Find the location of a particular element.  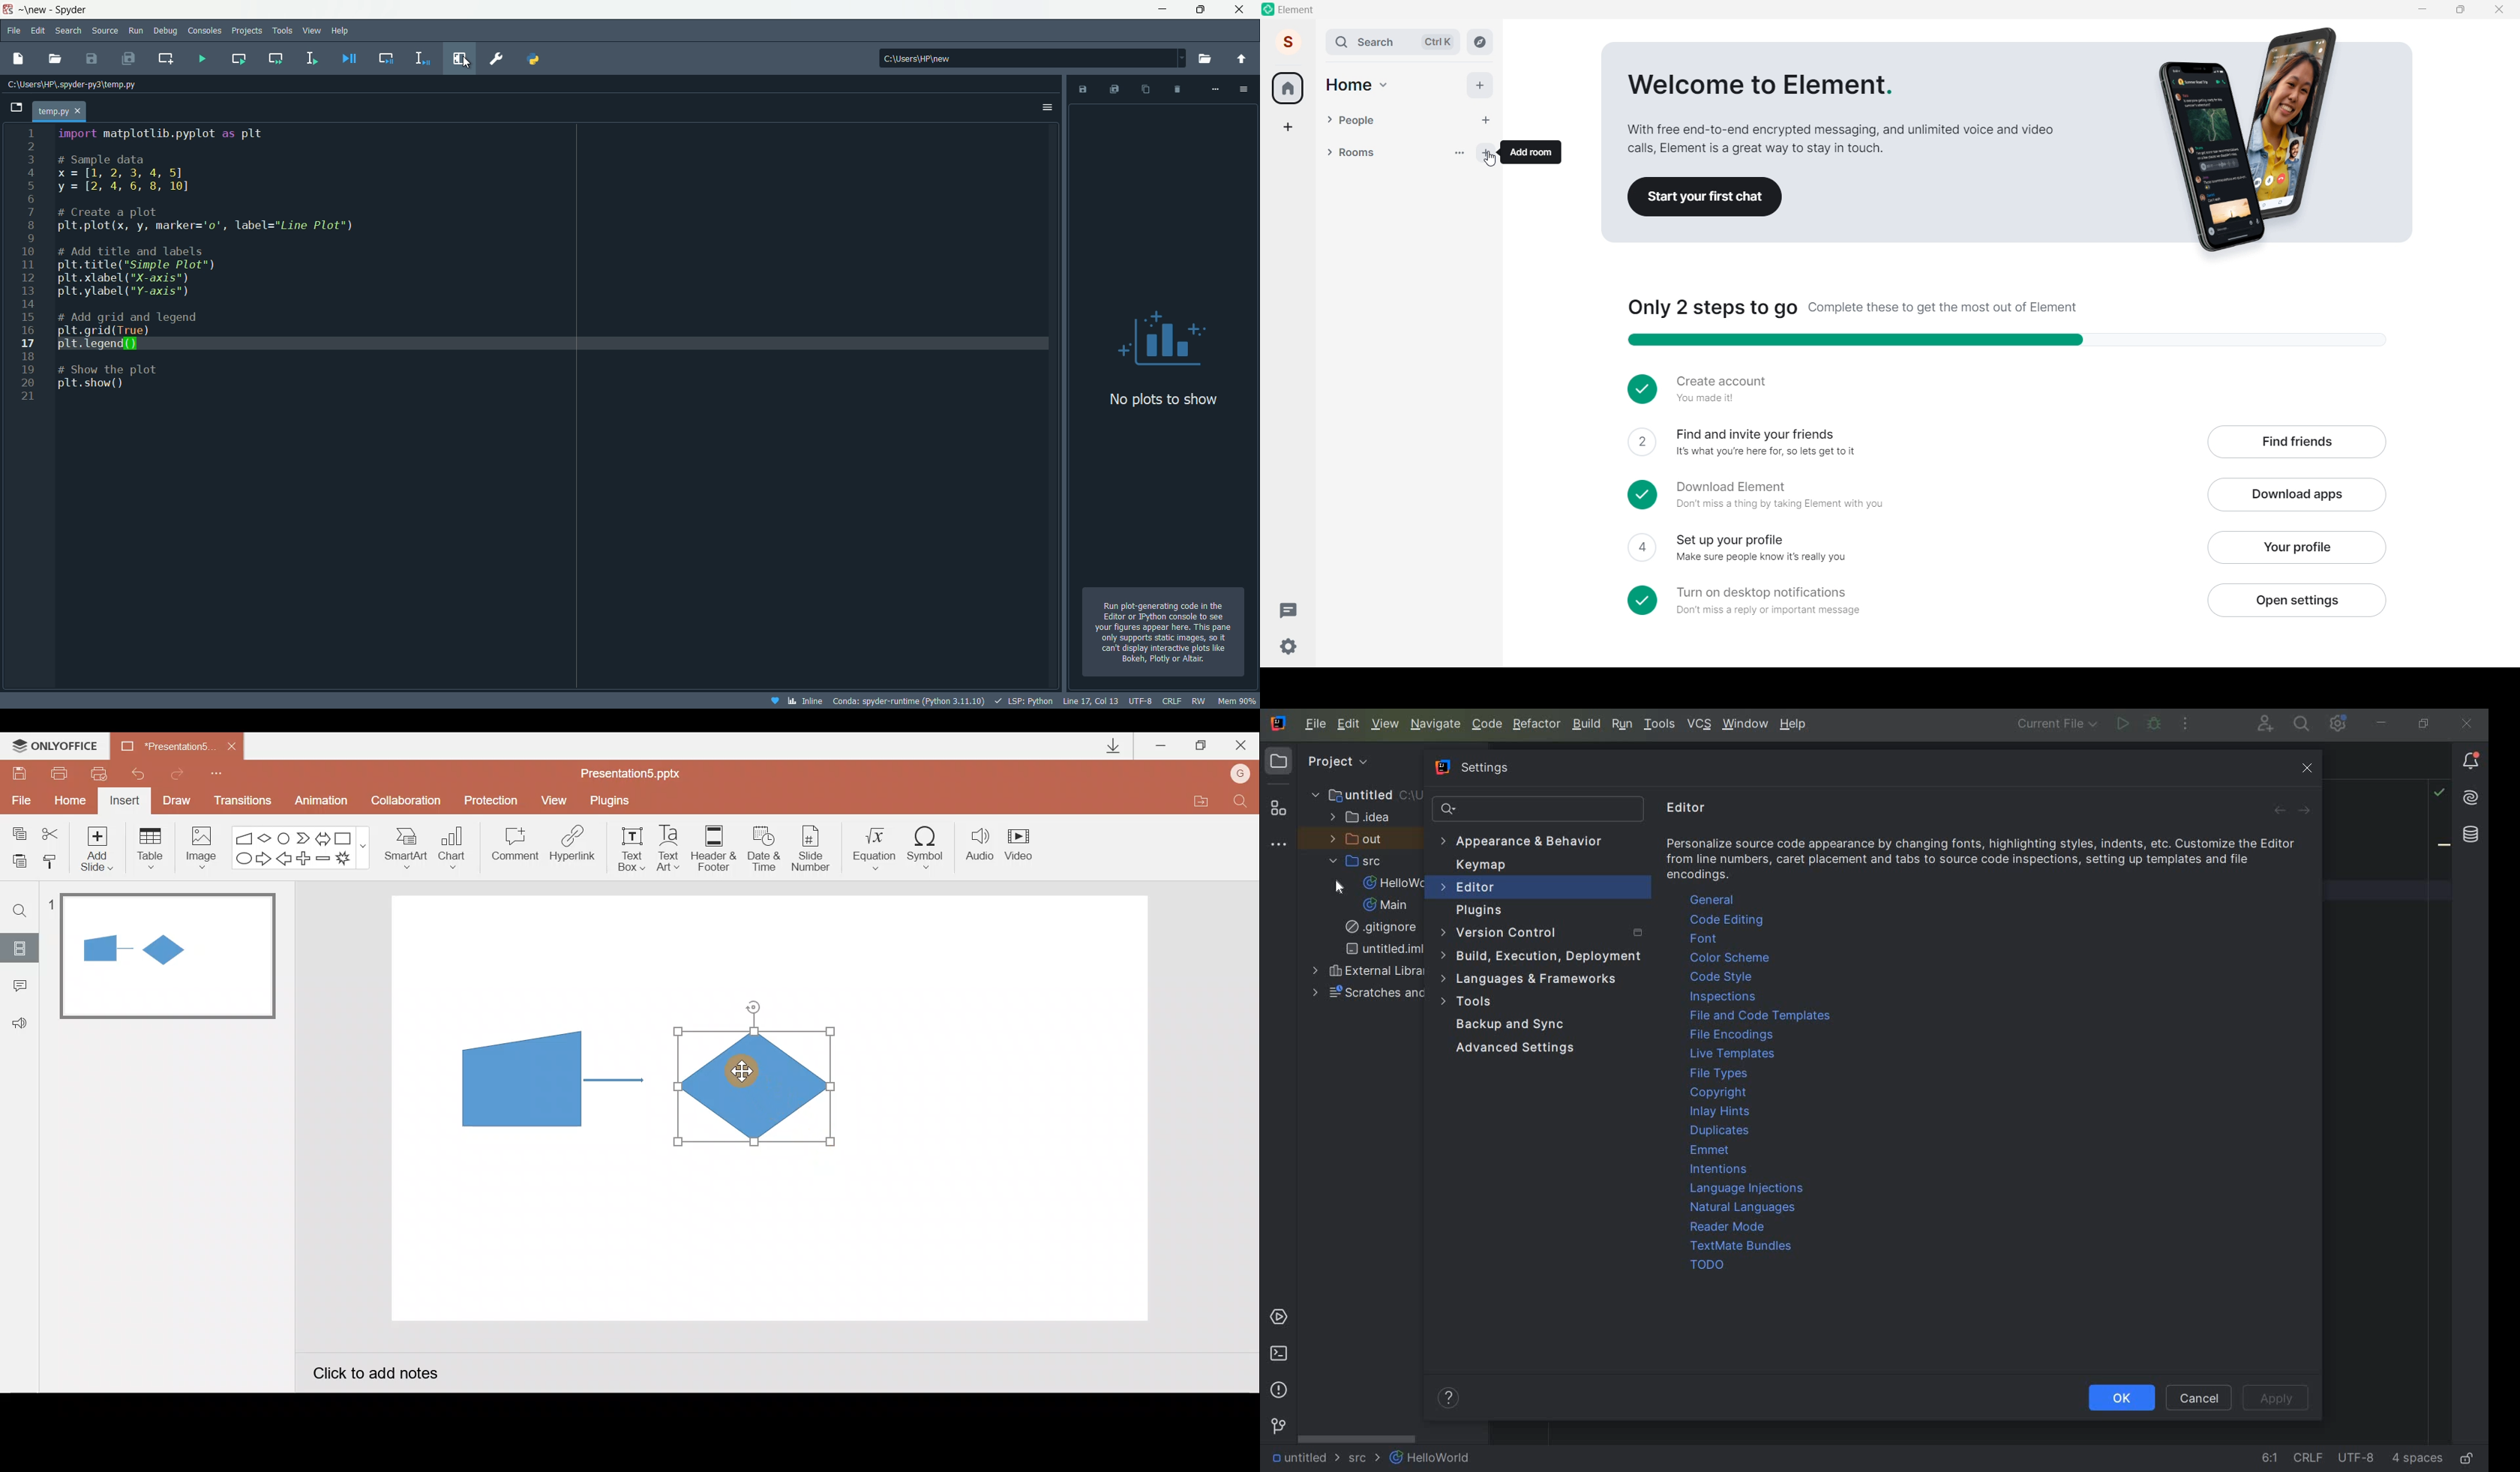

Quick Settings is located at coordinates (1289, 647).